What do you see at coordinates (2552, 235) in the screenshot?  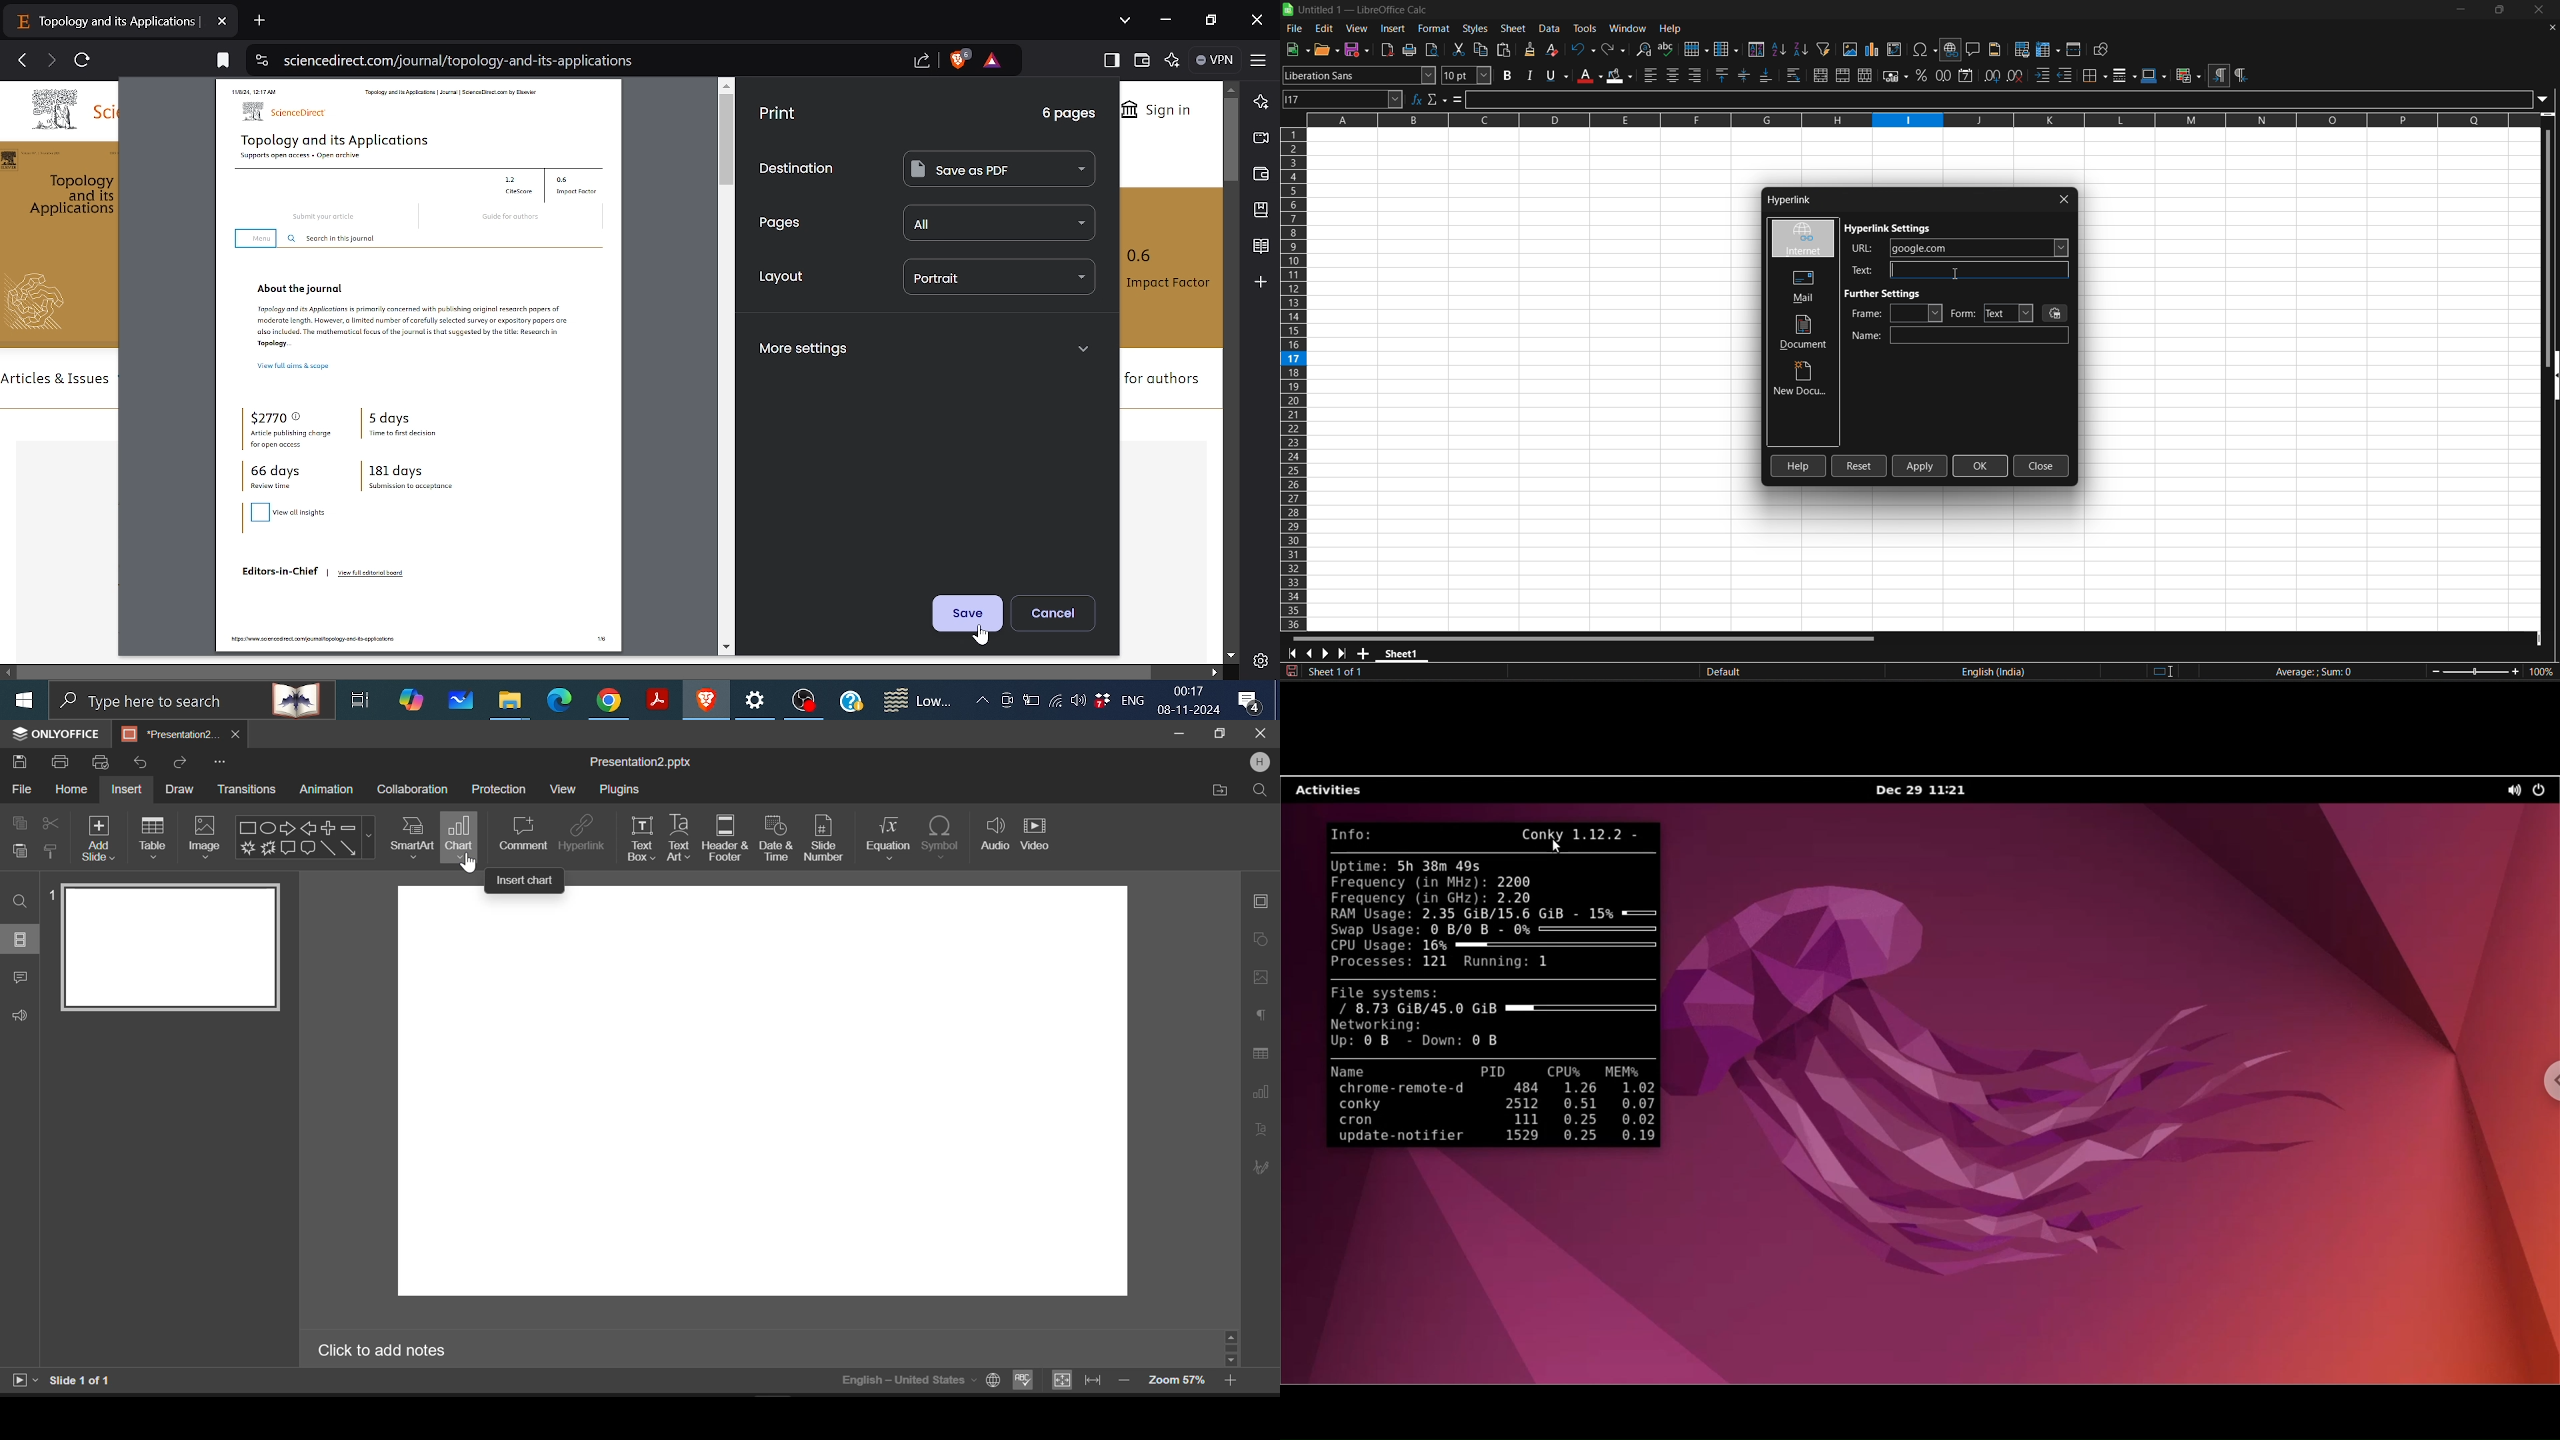 I see `vertical scroll bar` at bounding box center [2552, 235].